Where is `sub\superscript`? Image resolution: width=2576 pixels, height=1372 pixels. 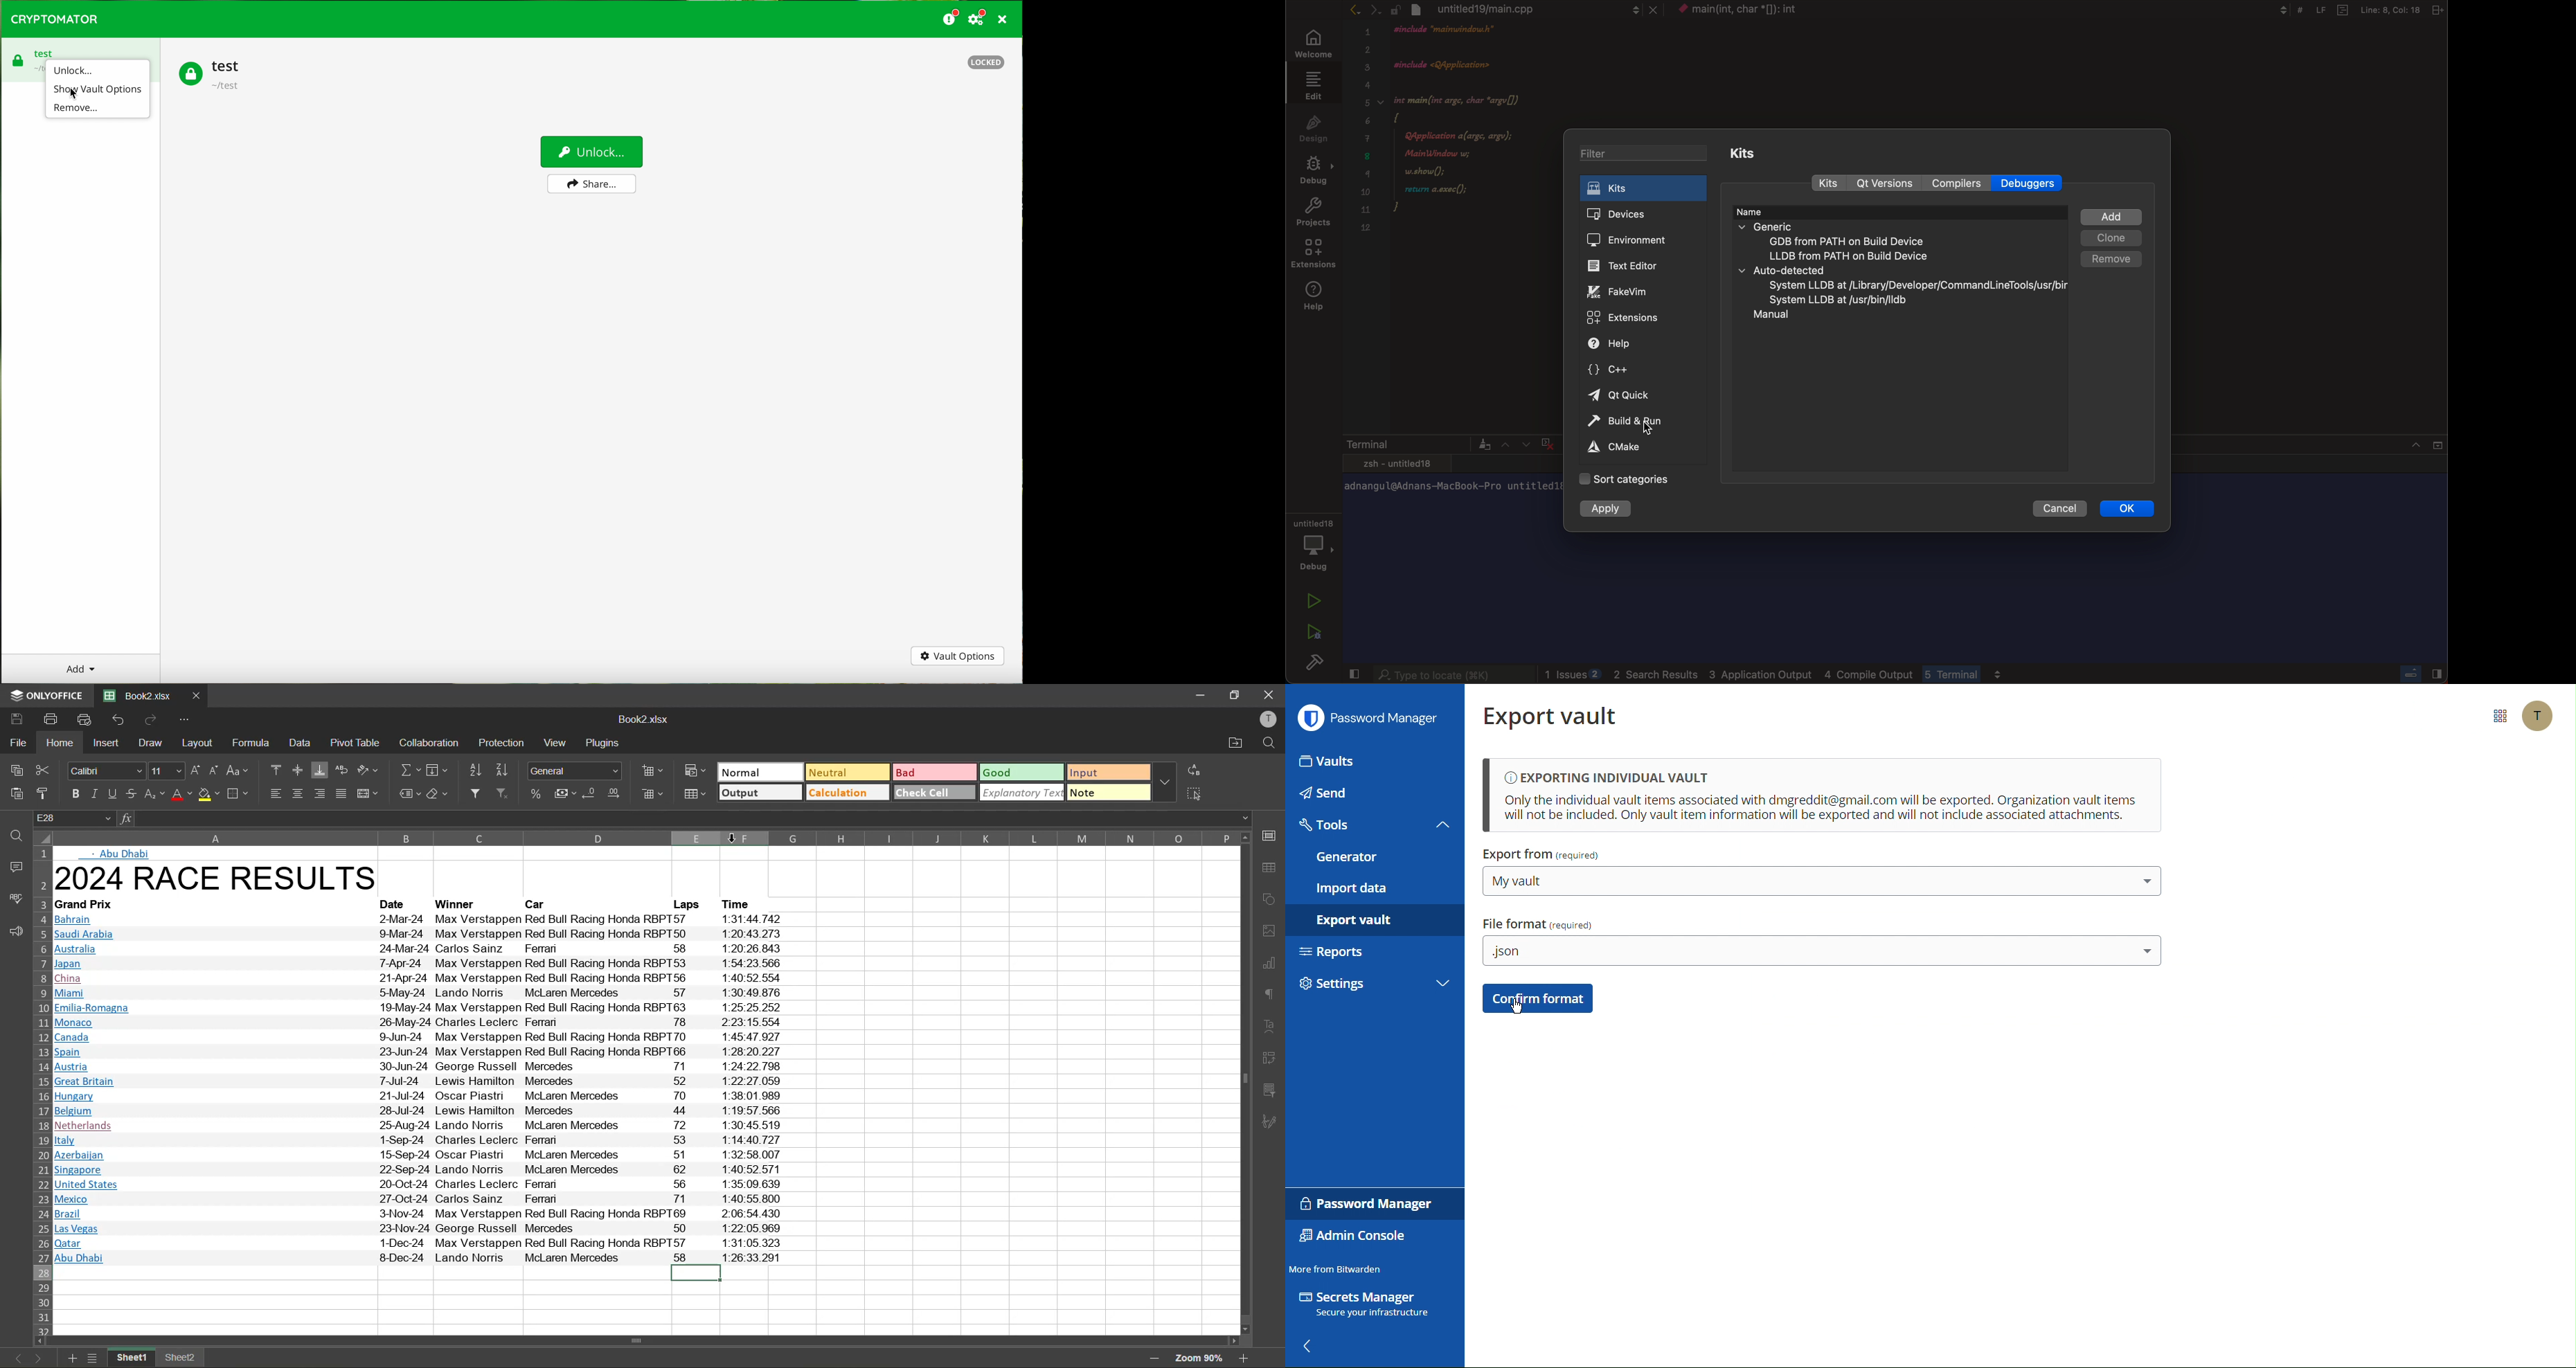 sub\superscript is located at coordinates (155, 794).